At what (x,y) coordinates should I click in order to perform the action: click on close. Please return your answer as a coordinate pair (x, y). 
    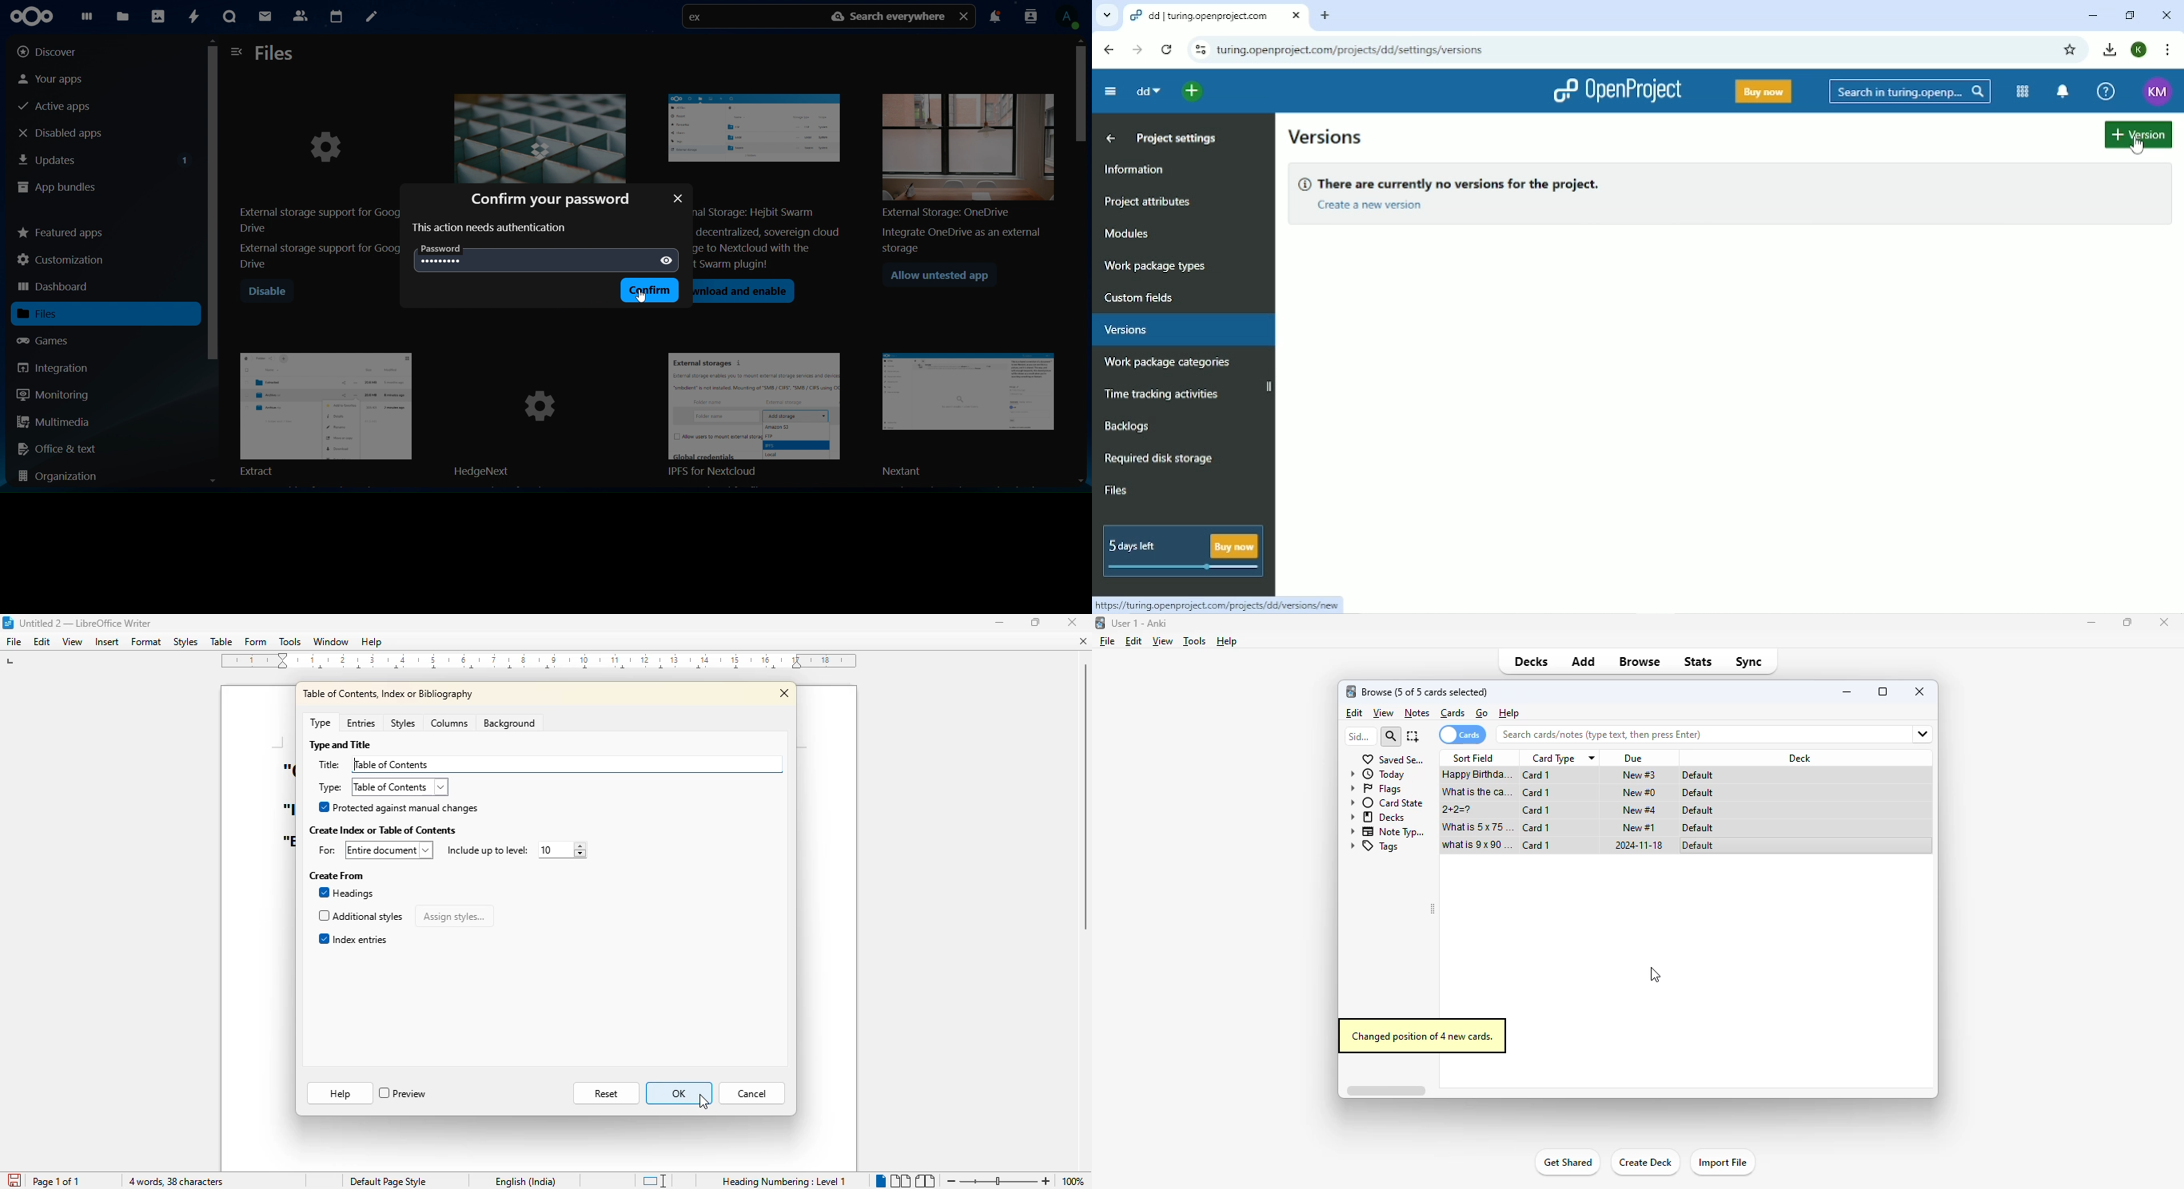
    Looking at the image, I should click on (786, 693).